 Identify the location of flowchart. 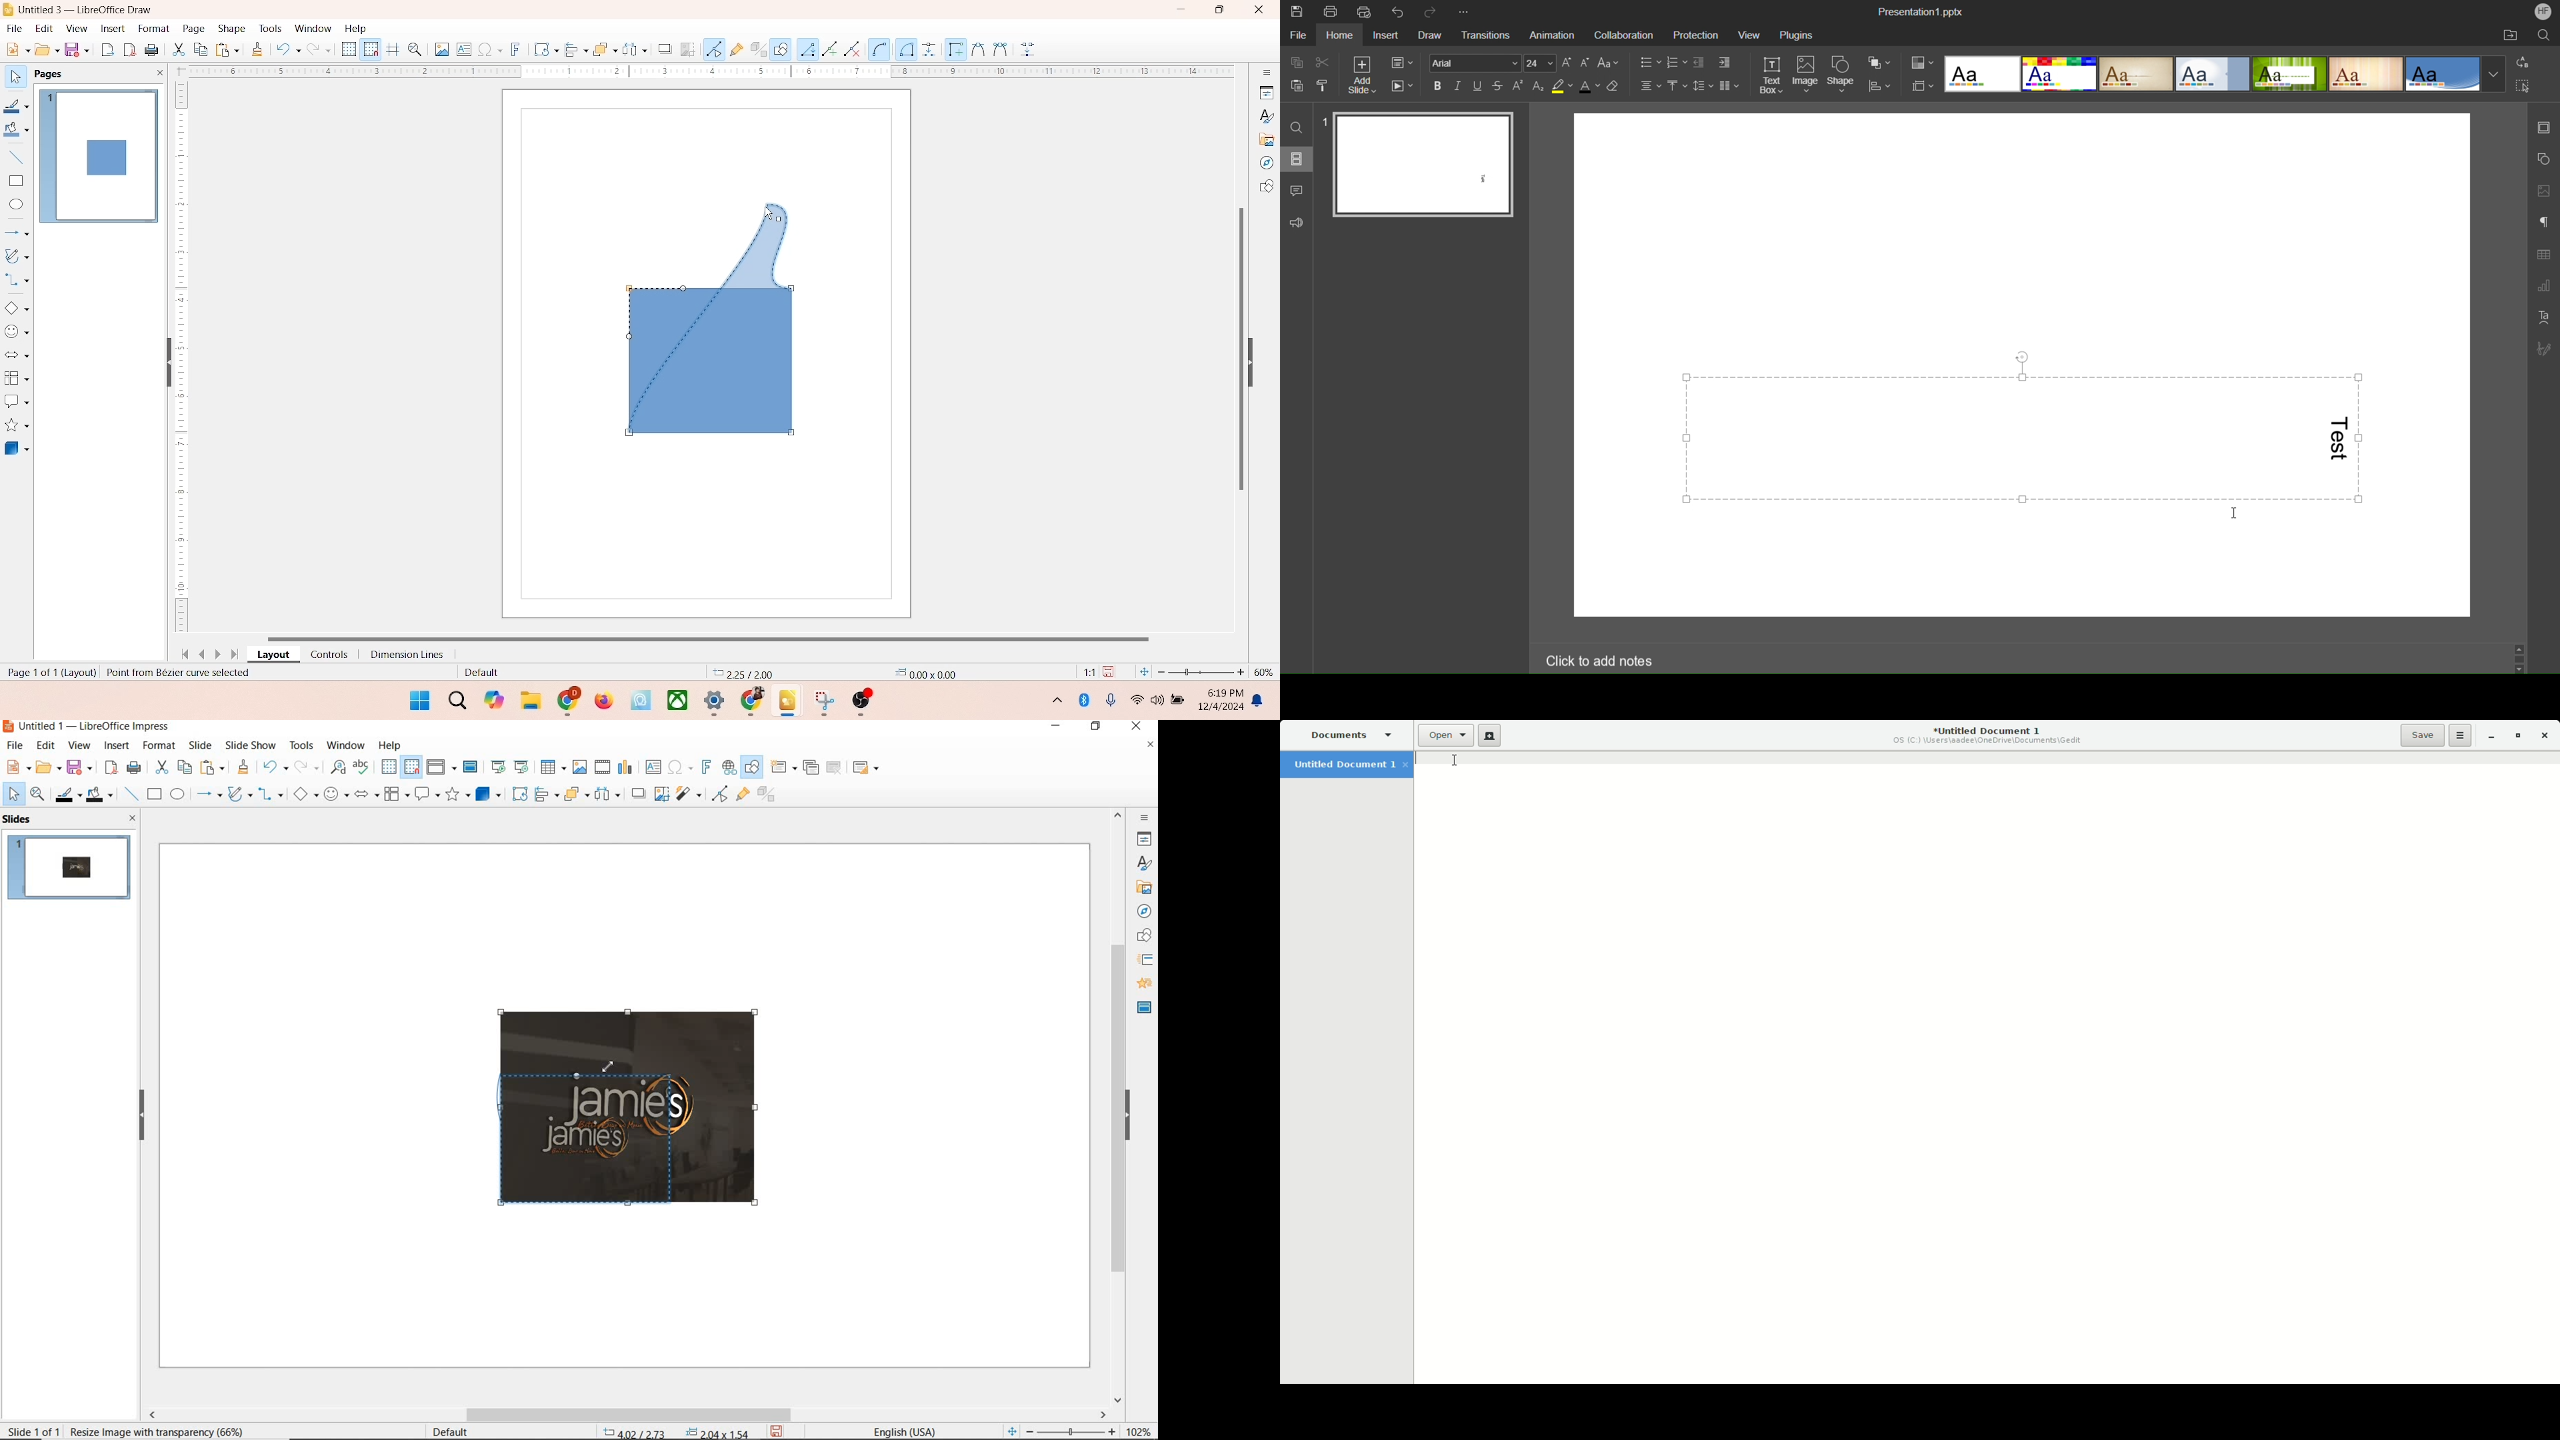
(16, 378).